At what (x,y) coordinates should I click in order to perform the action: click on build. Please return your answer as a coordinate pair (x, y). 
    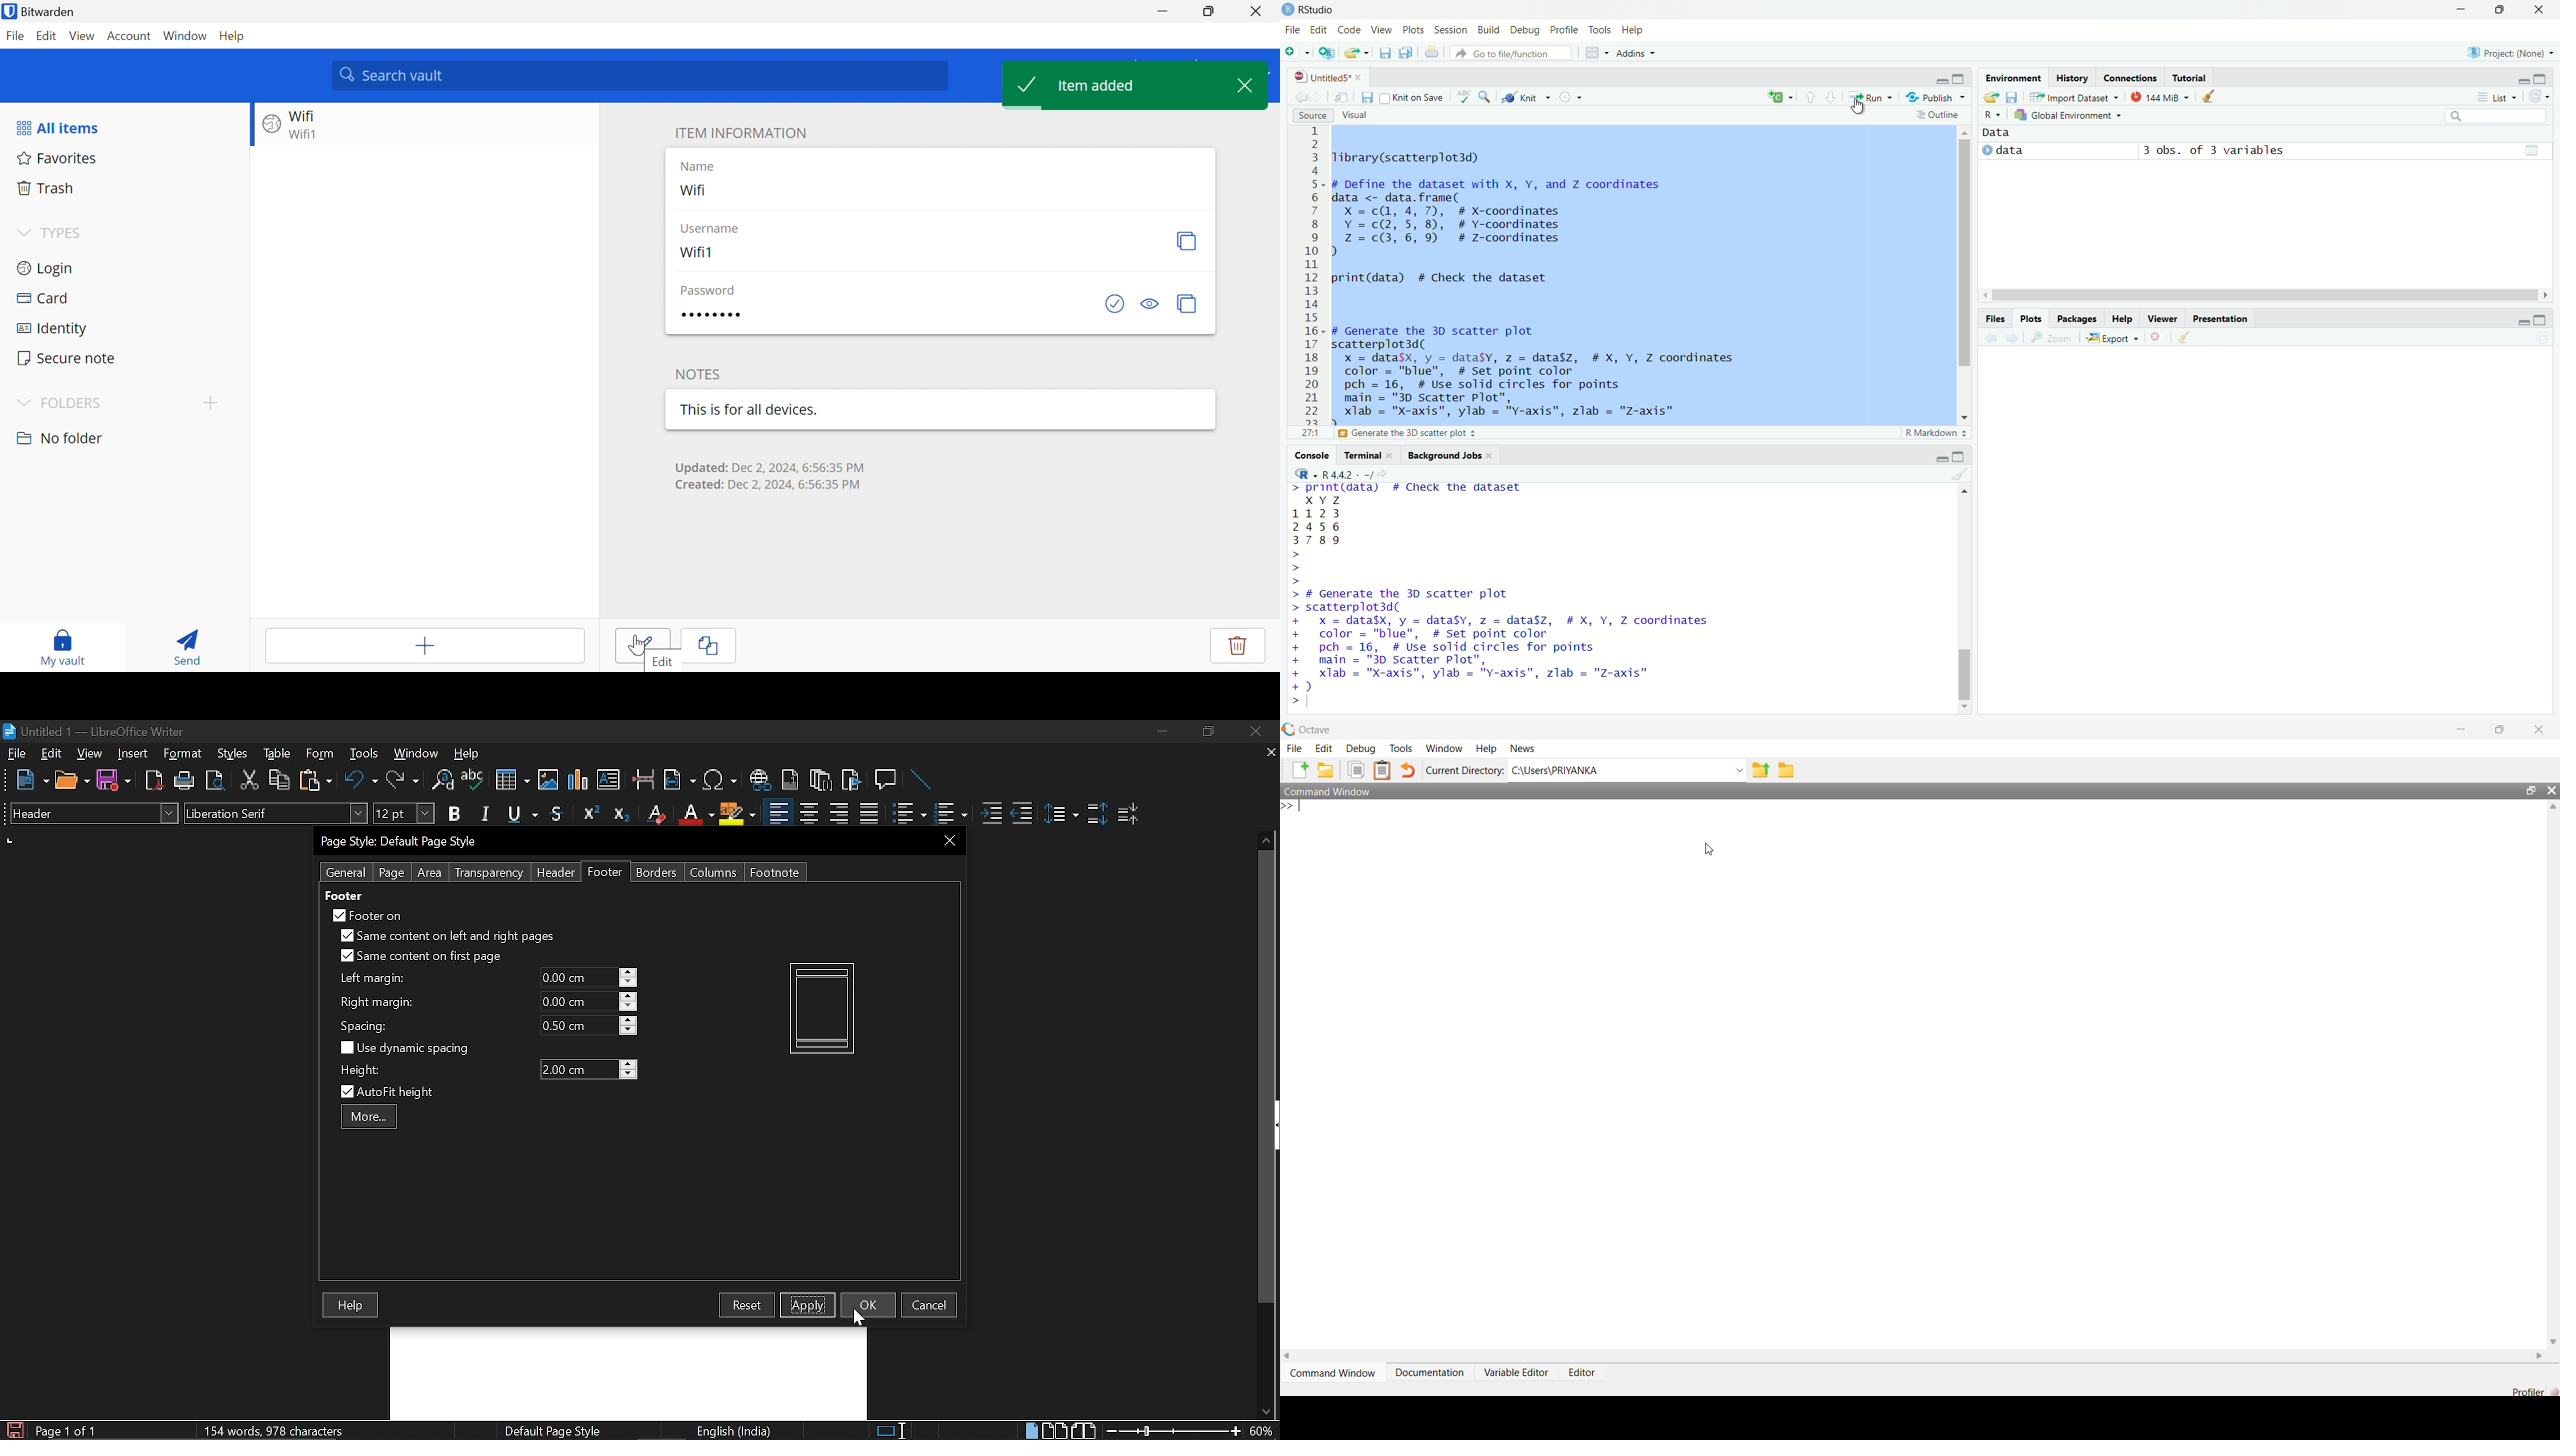
    Looking at the image, I should click on (1491, 31).